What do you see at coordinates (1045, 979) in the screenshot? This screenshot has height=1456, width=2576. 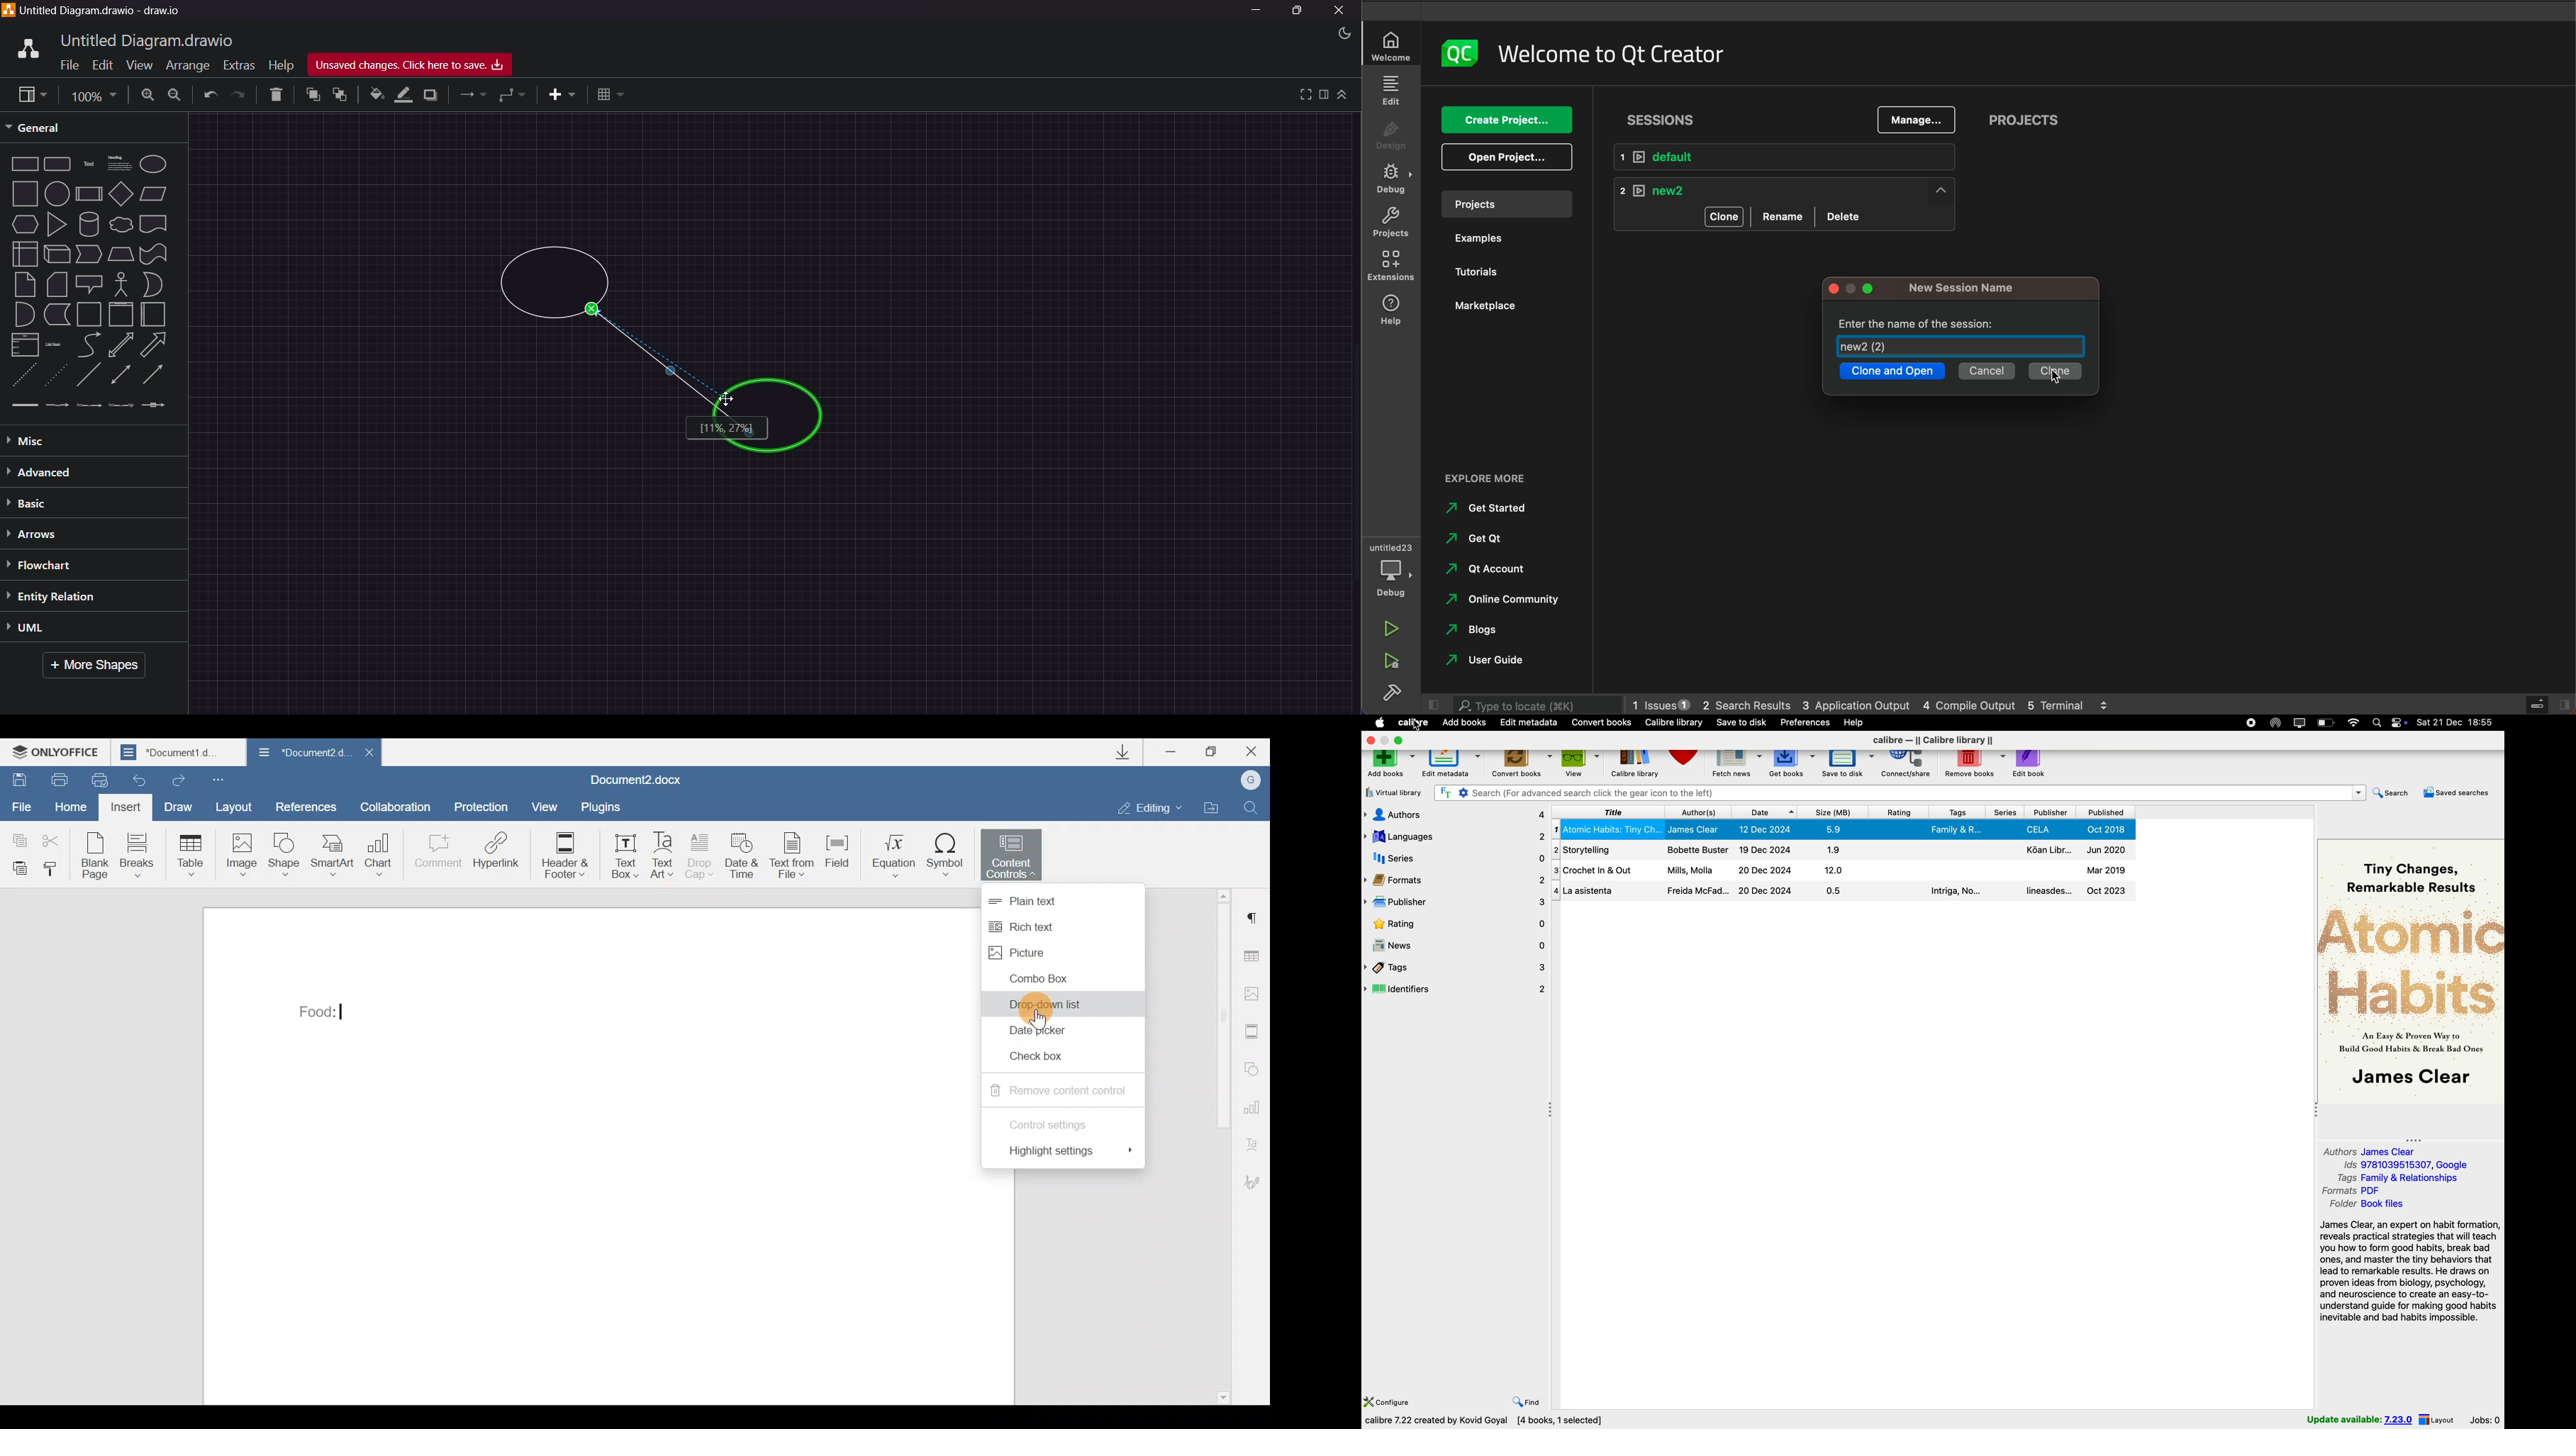 I see `Combo box` at bounding box center [1045, 979].